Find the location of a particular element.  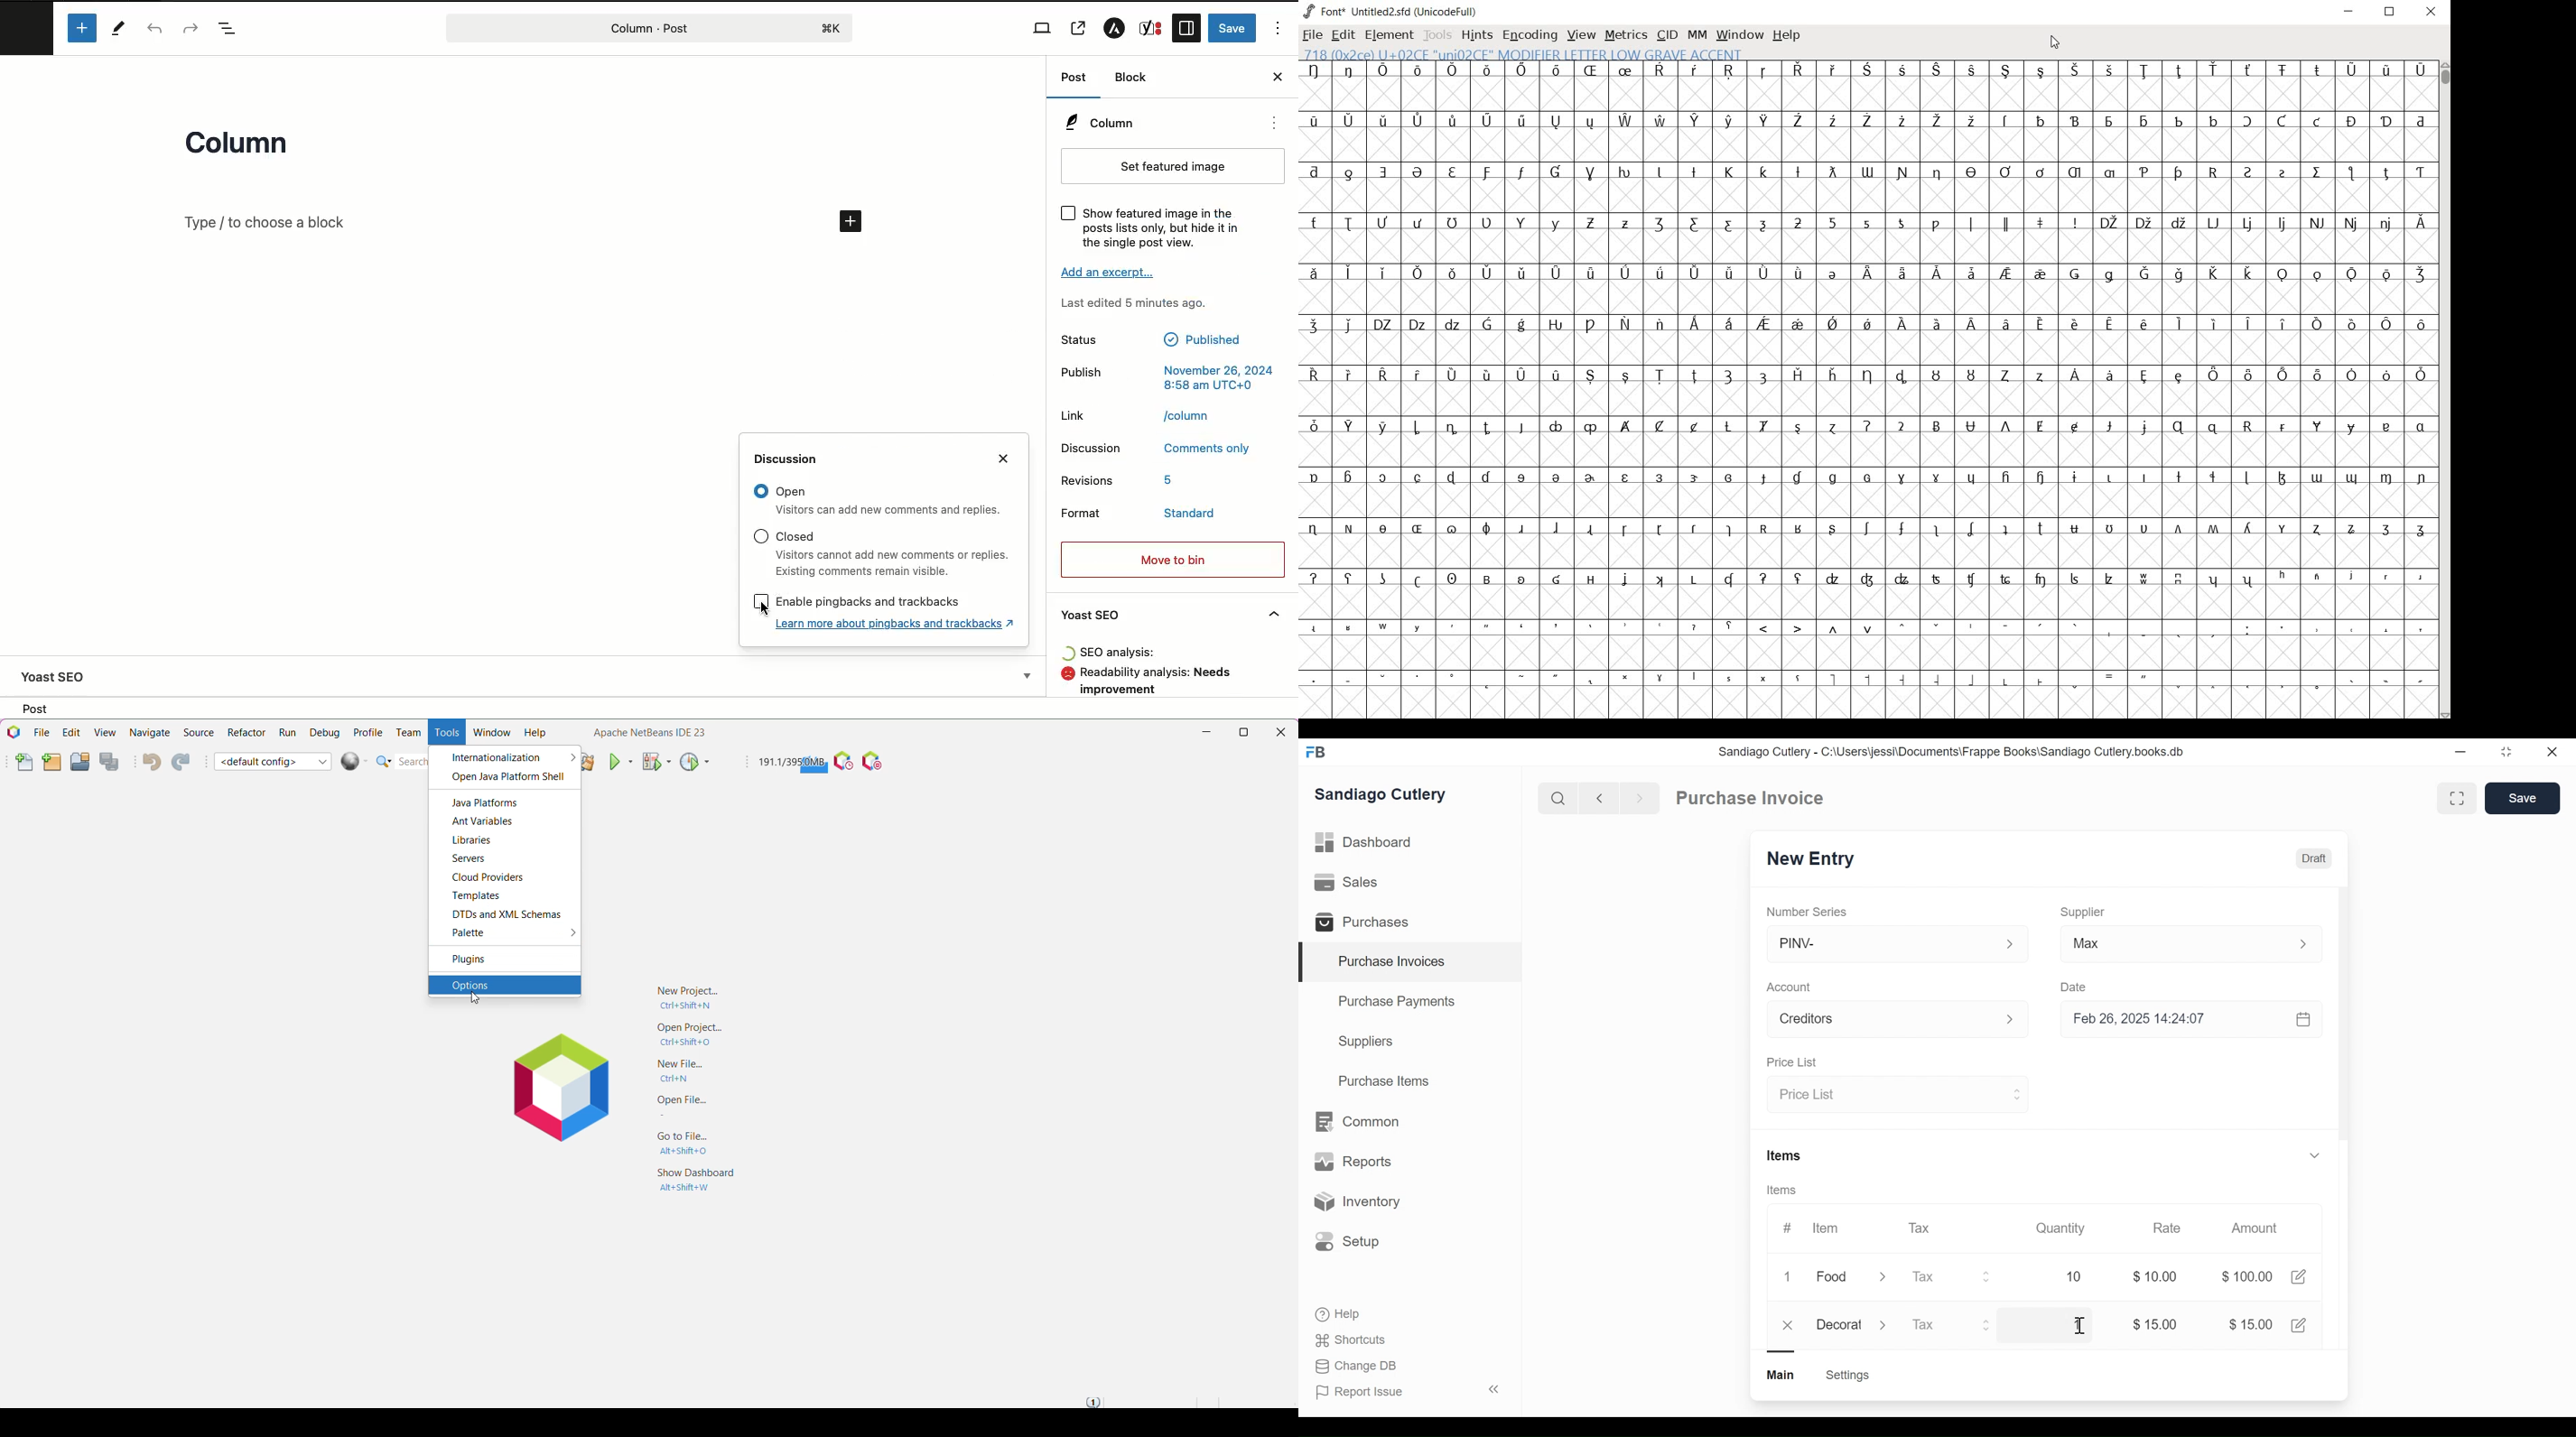

text is located at coordinates (1220, 377).